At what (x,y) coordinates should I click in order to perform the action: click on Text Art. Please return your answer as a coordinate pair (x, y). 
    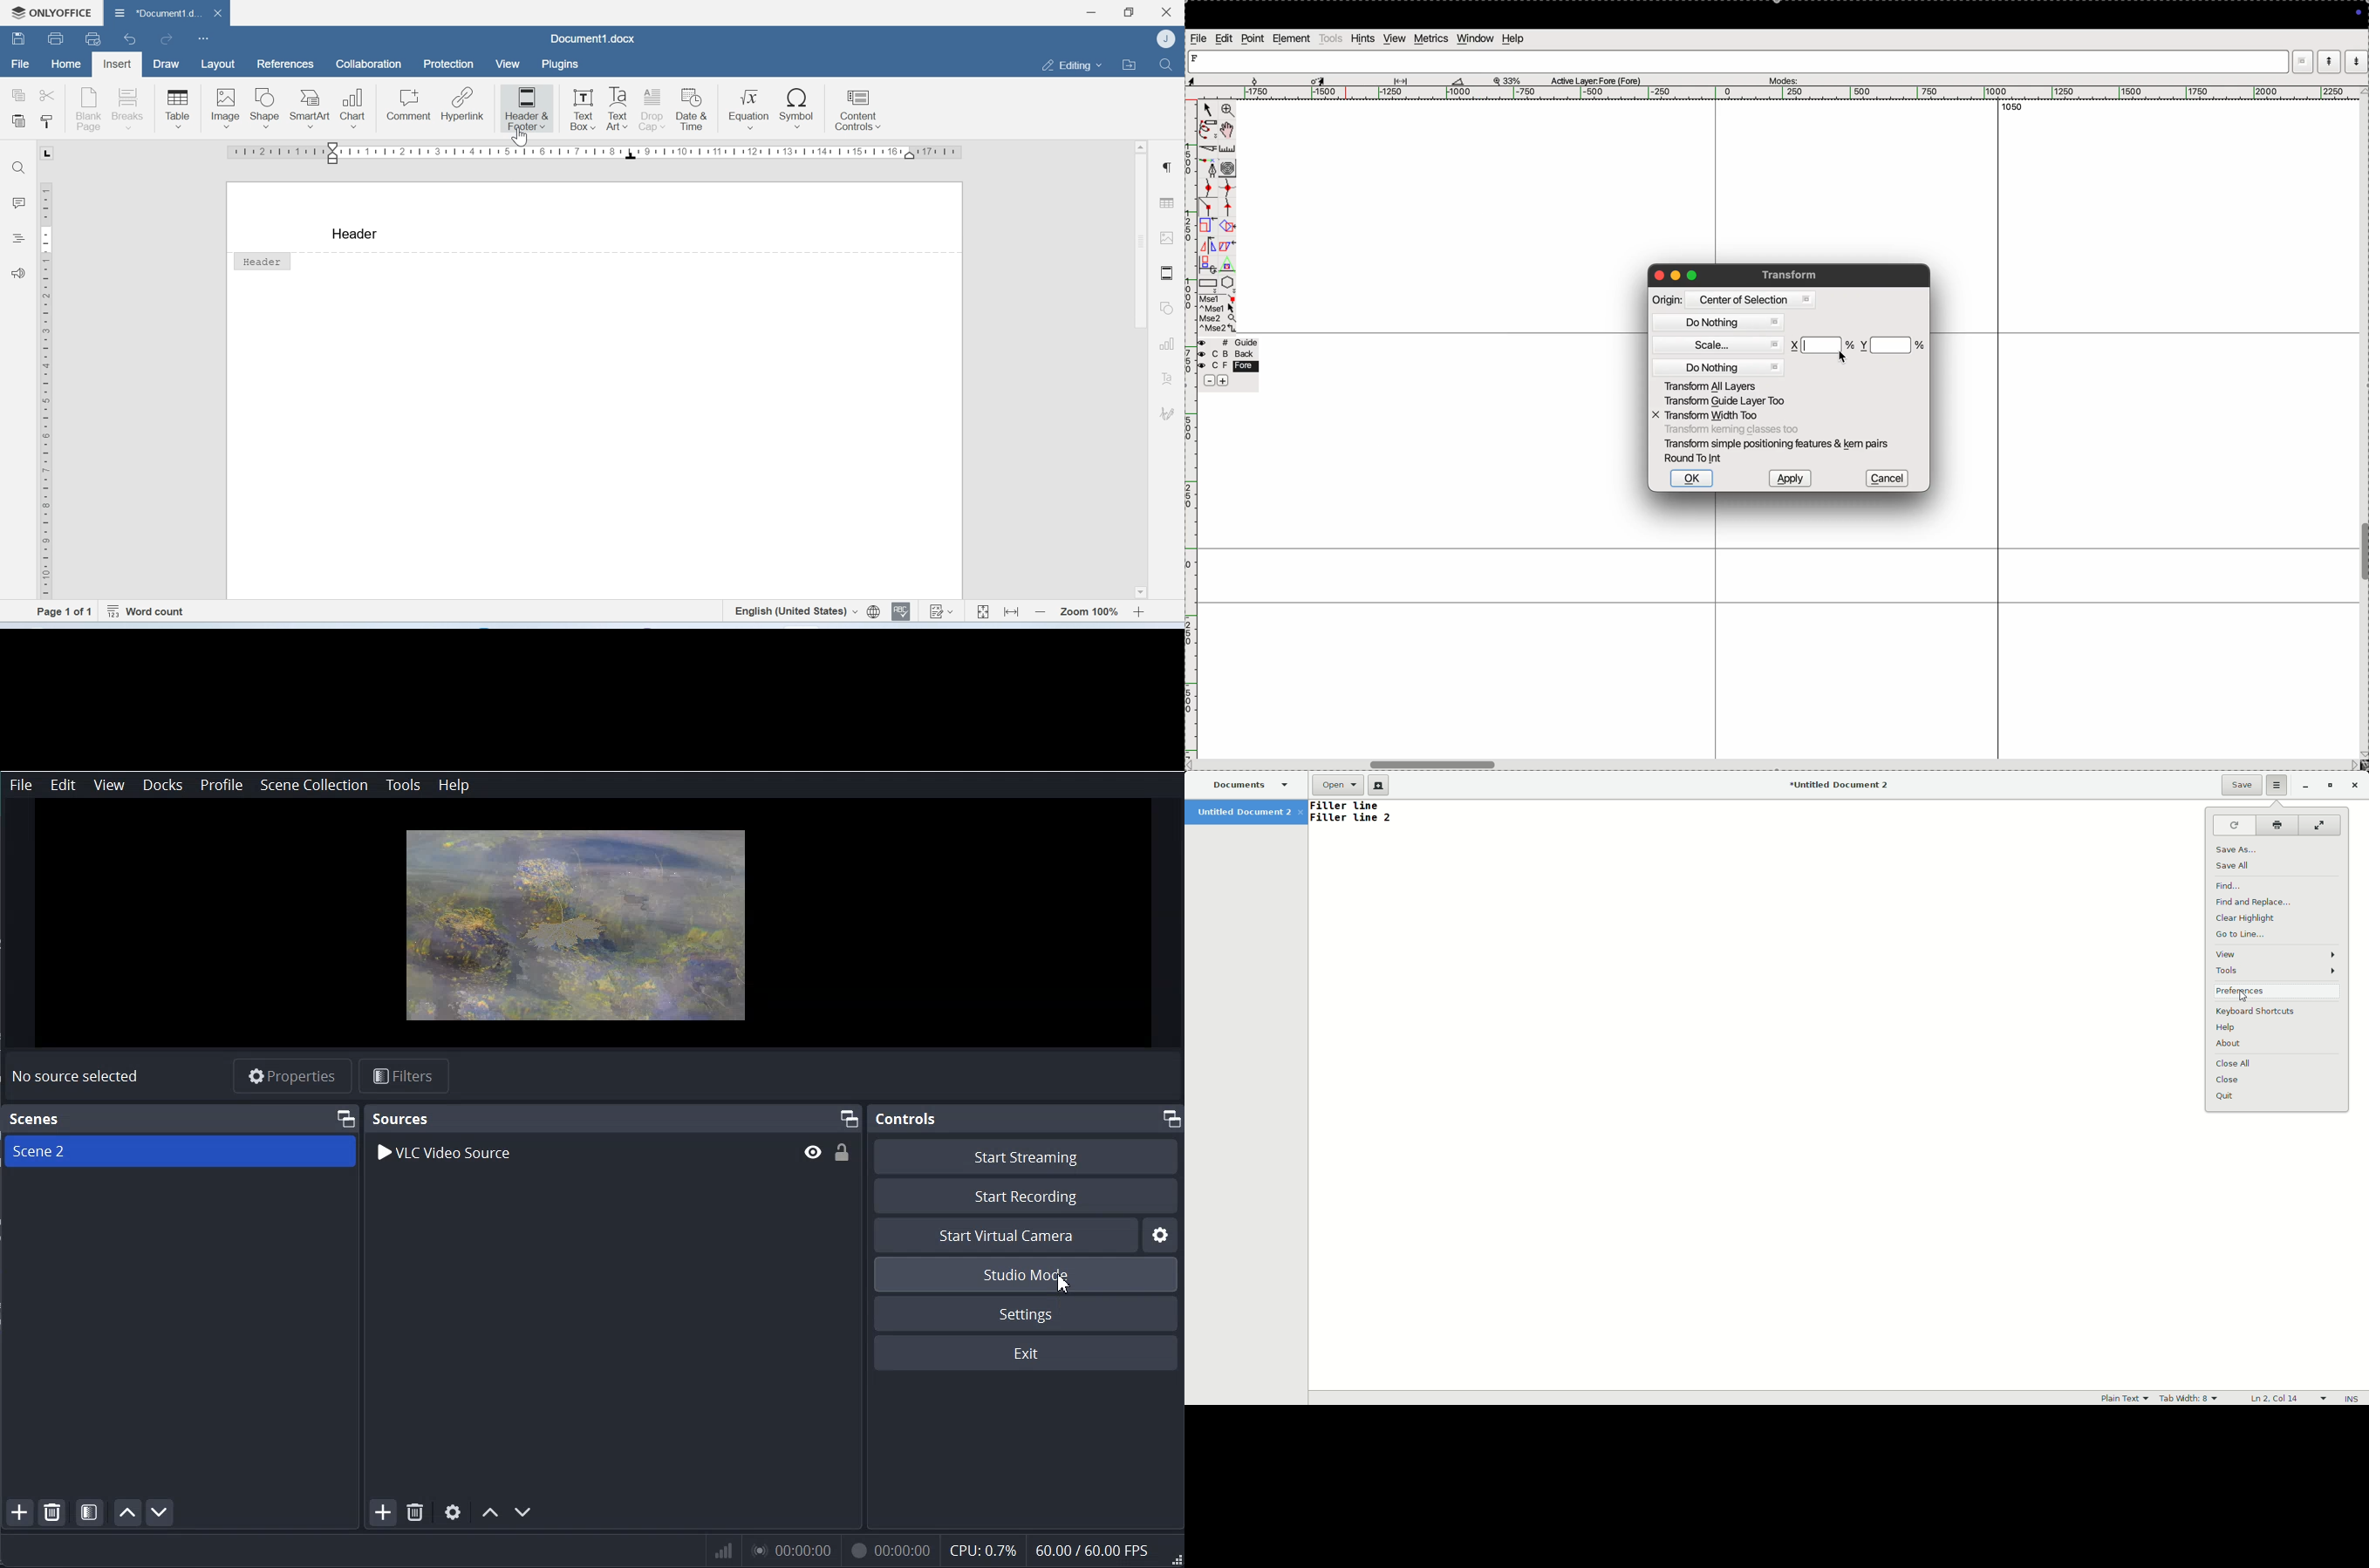
    Looking at the image, I should click on (618, 110).